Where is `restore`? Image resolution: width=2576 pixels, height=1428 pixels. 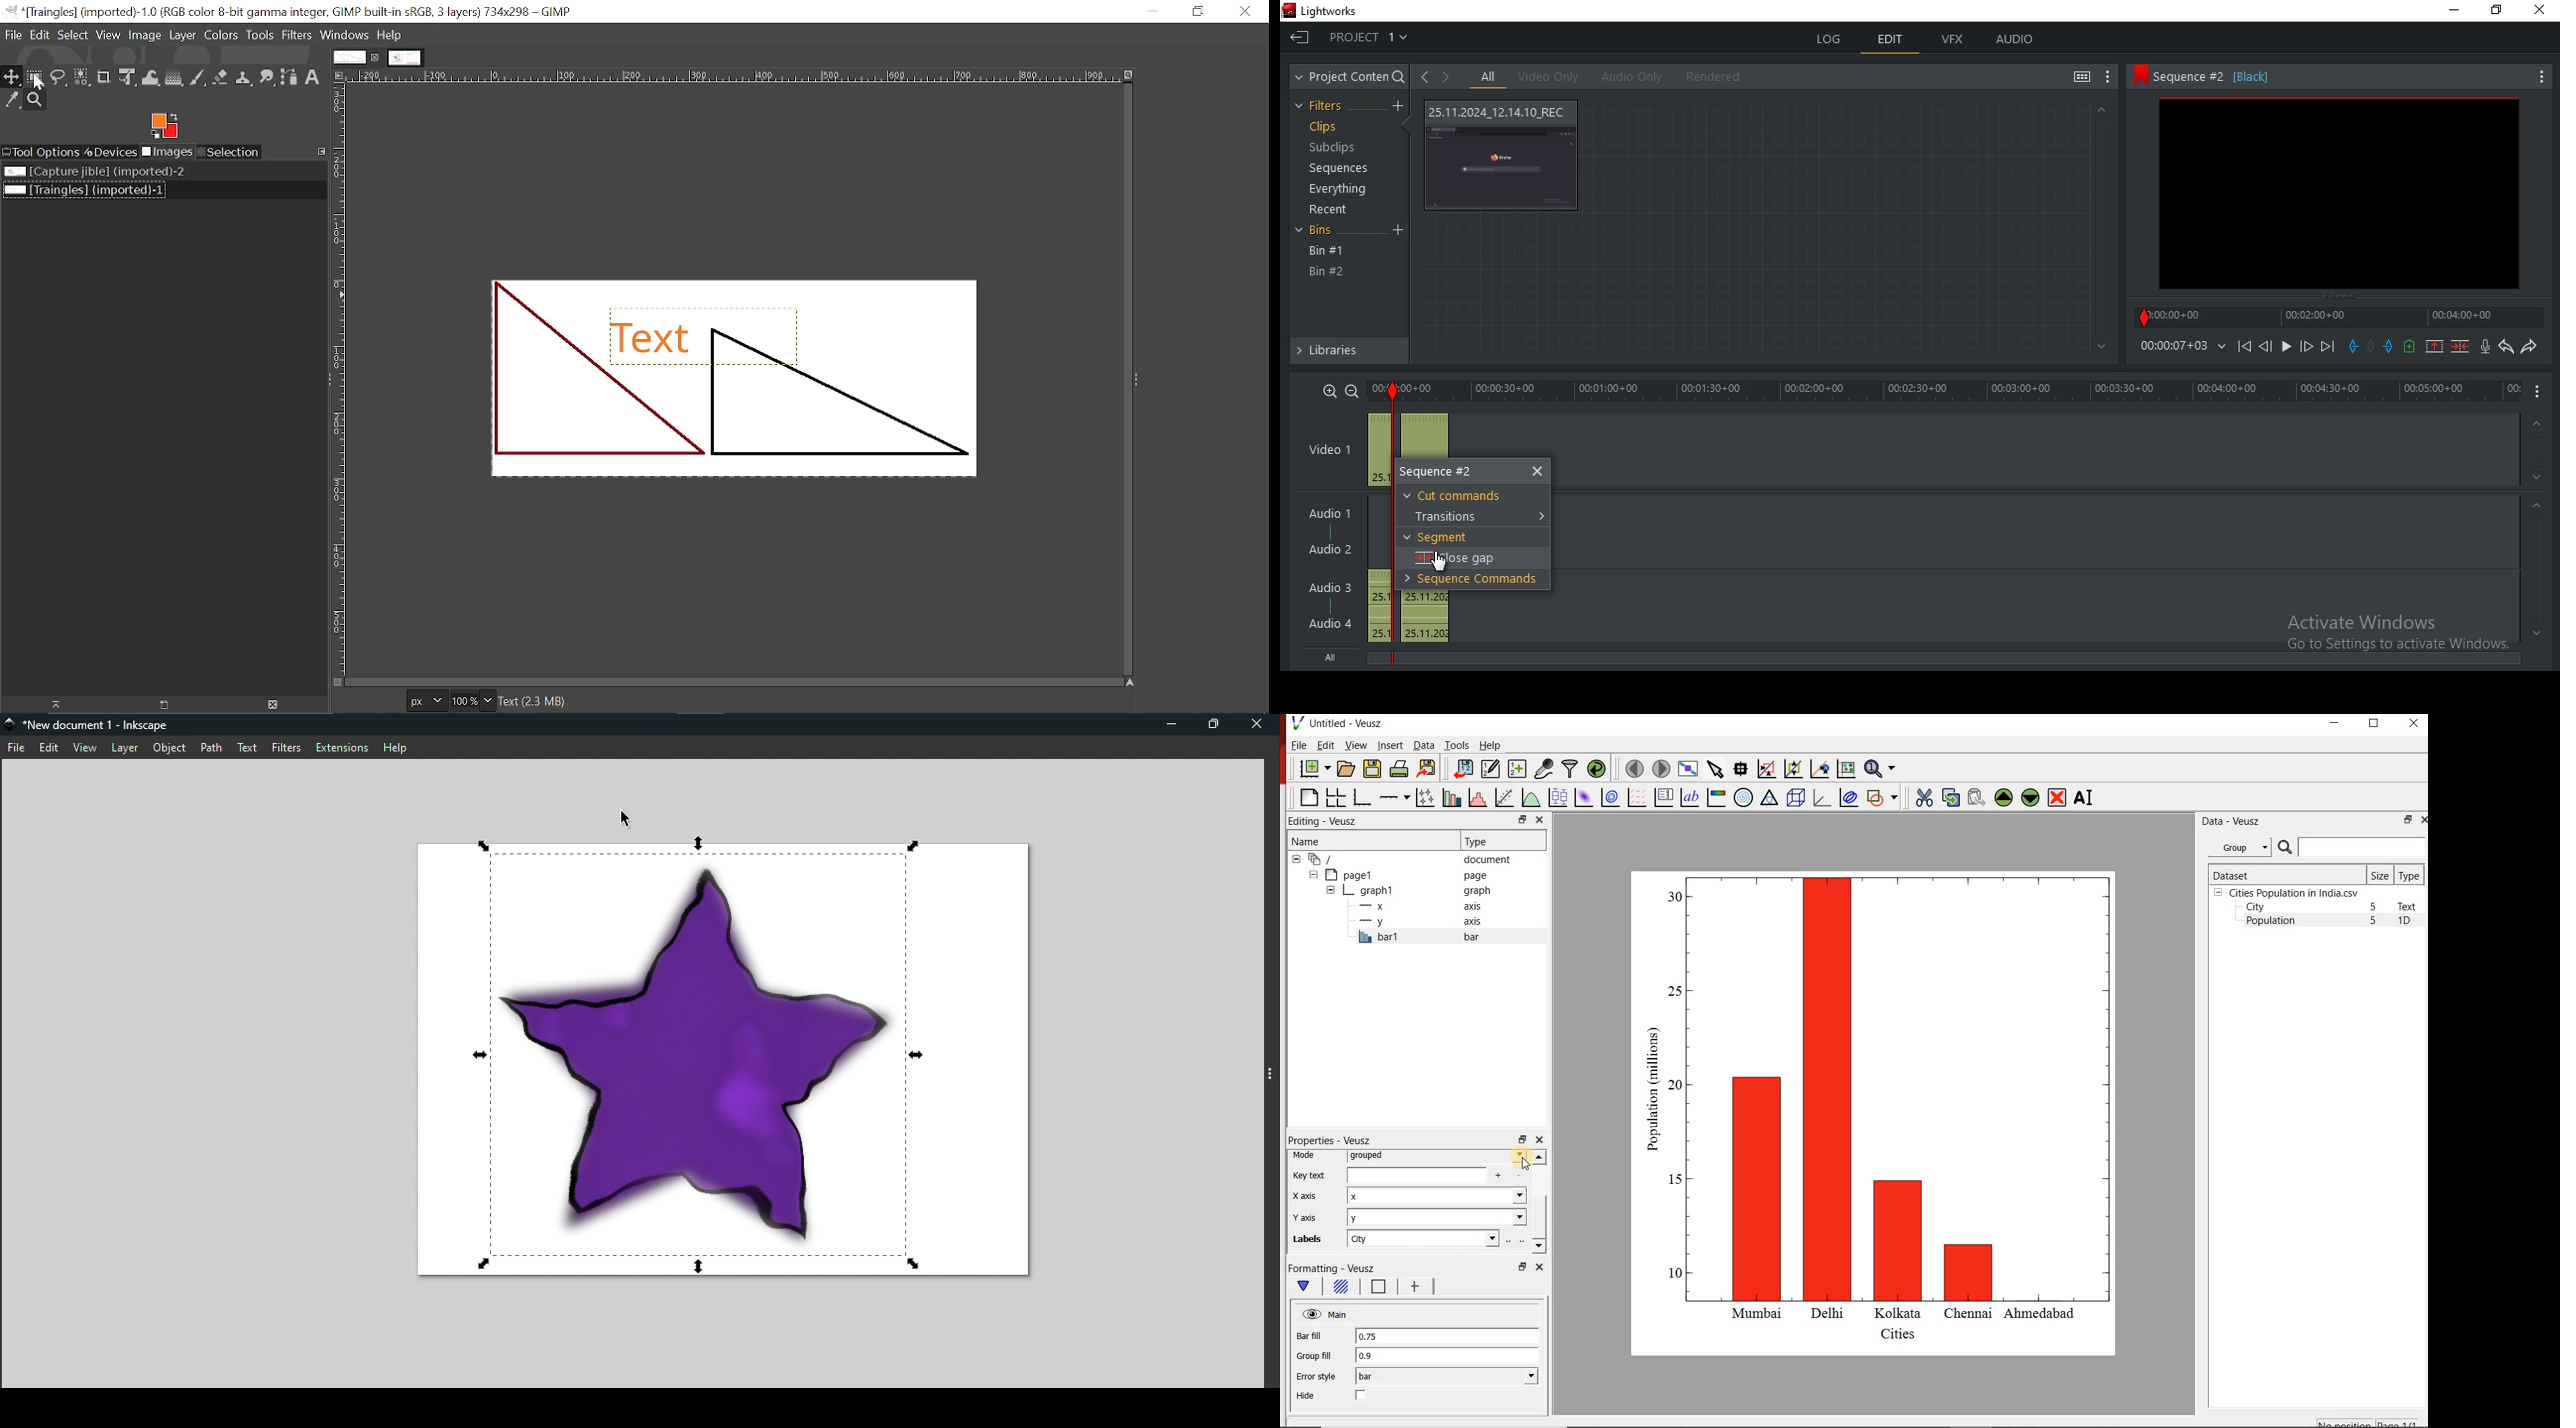
restore is located at coordinates (1521, 819).